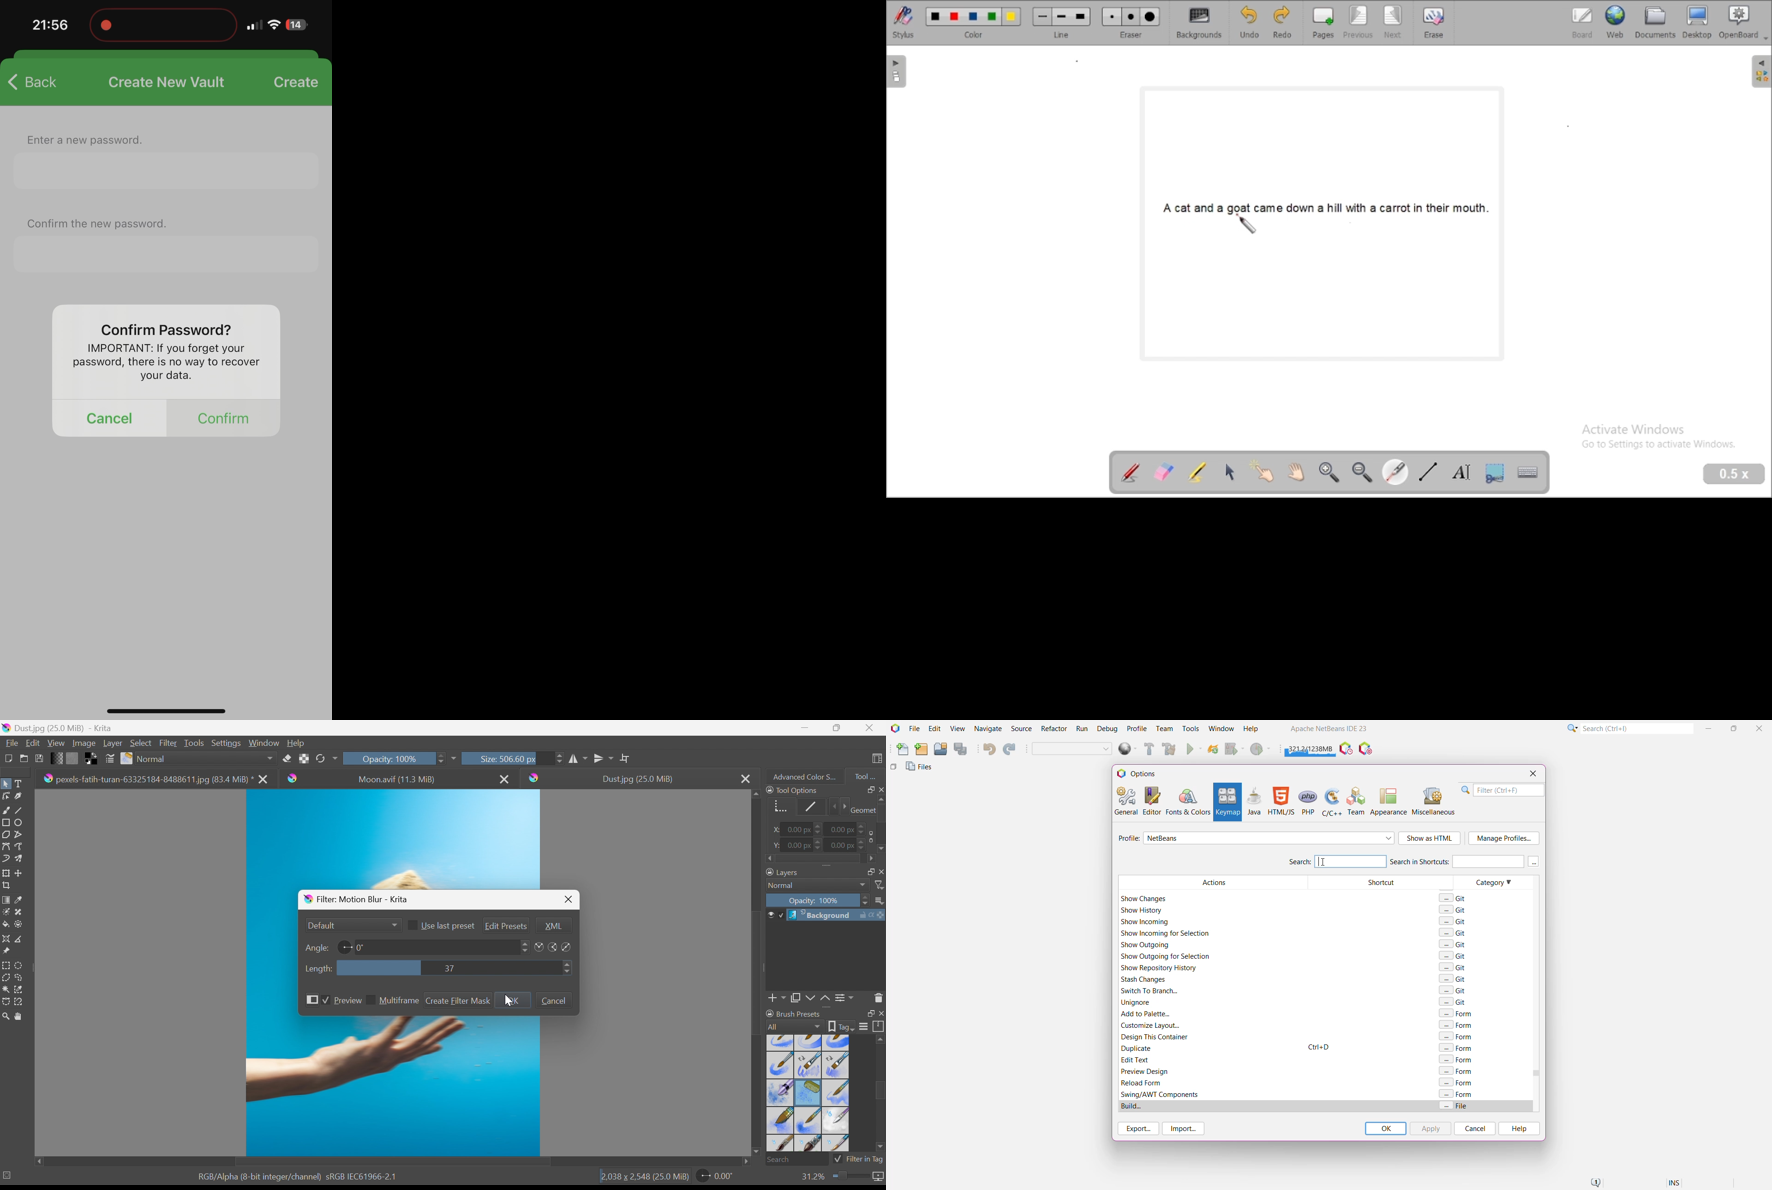 The image size is (1792, 1204). I want to click on Bezier curve tool, so click(6, 846).